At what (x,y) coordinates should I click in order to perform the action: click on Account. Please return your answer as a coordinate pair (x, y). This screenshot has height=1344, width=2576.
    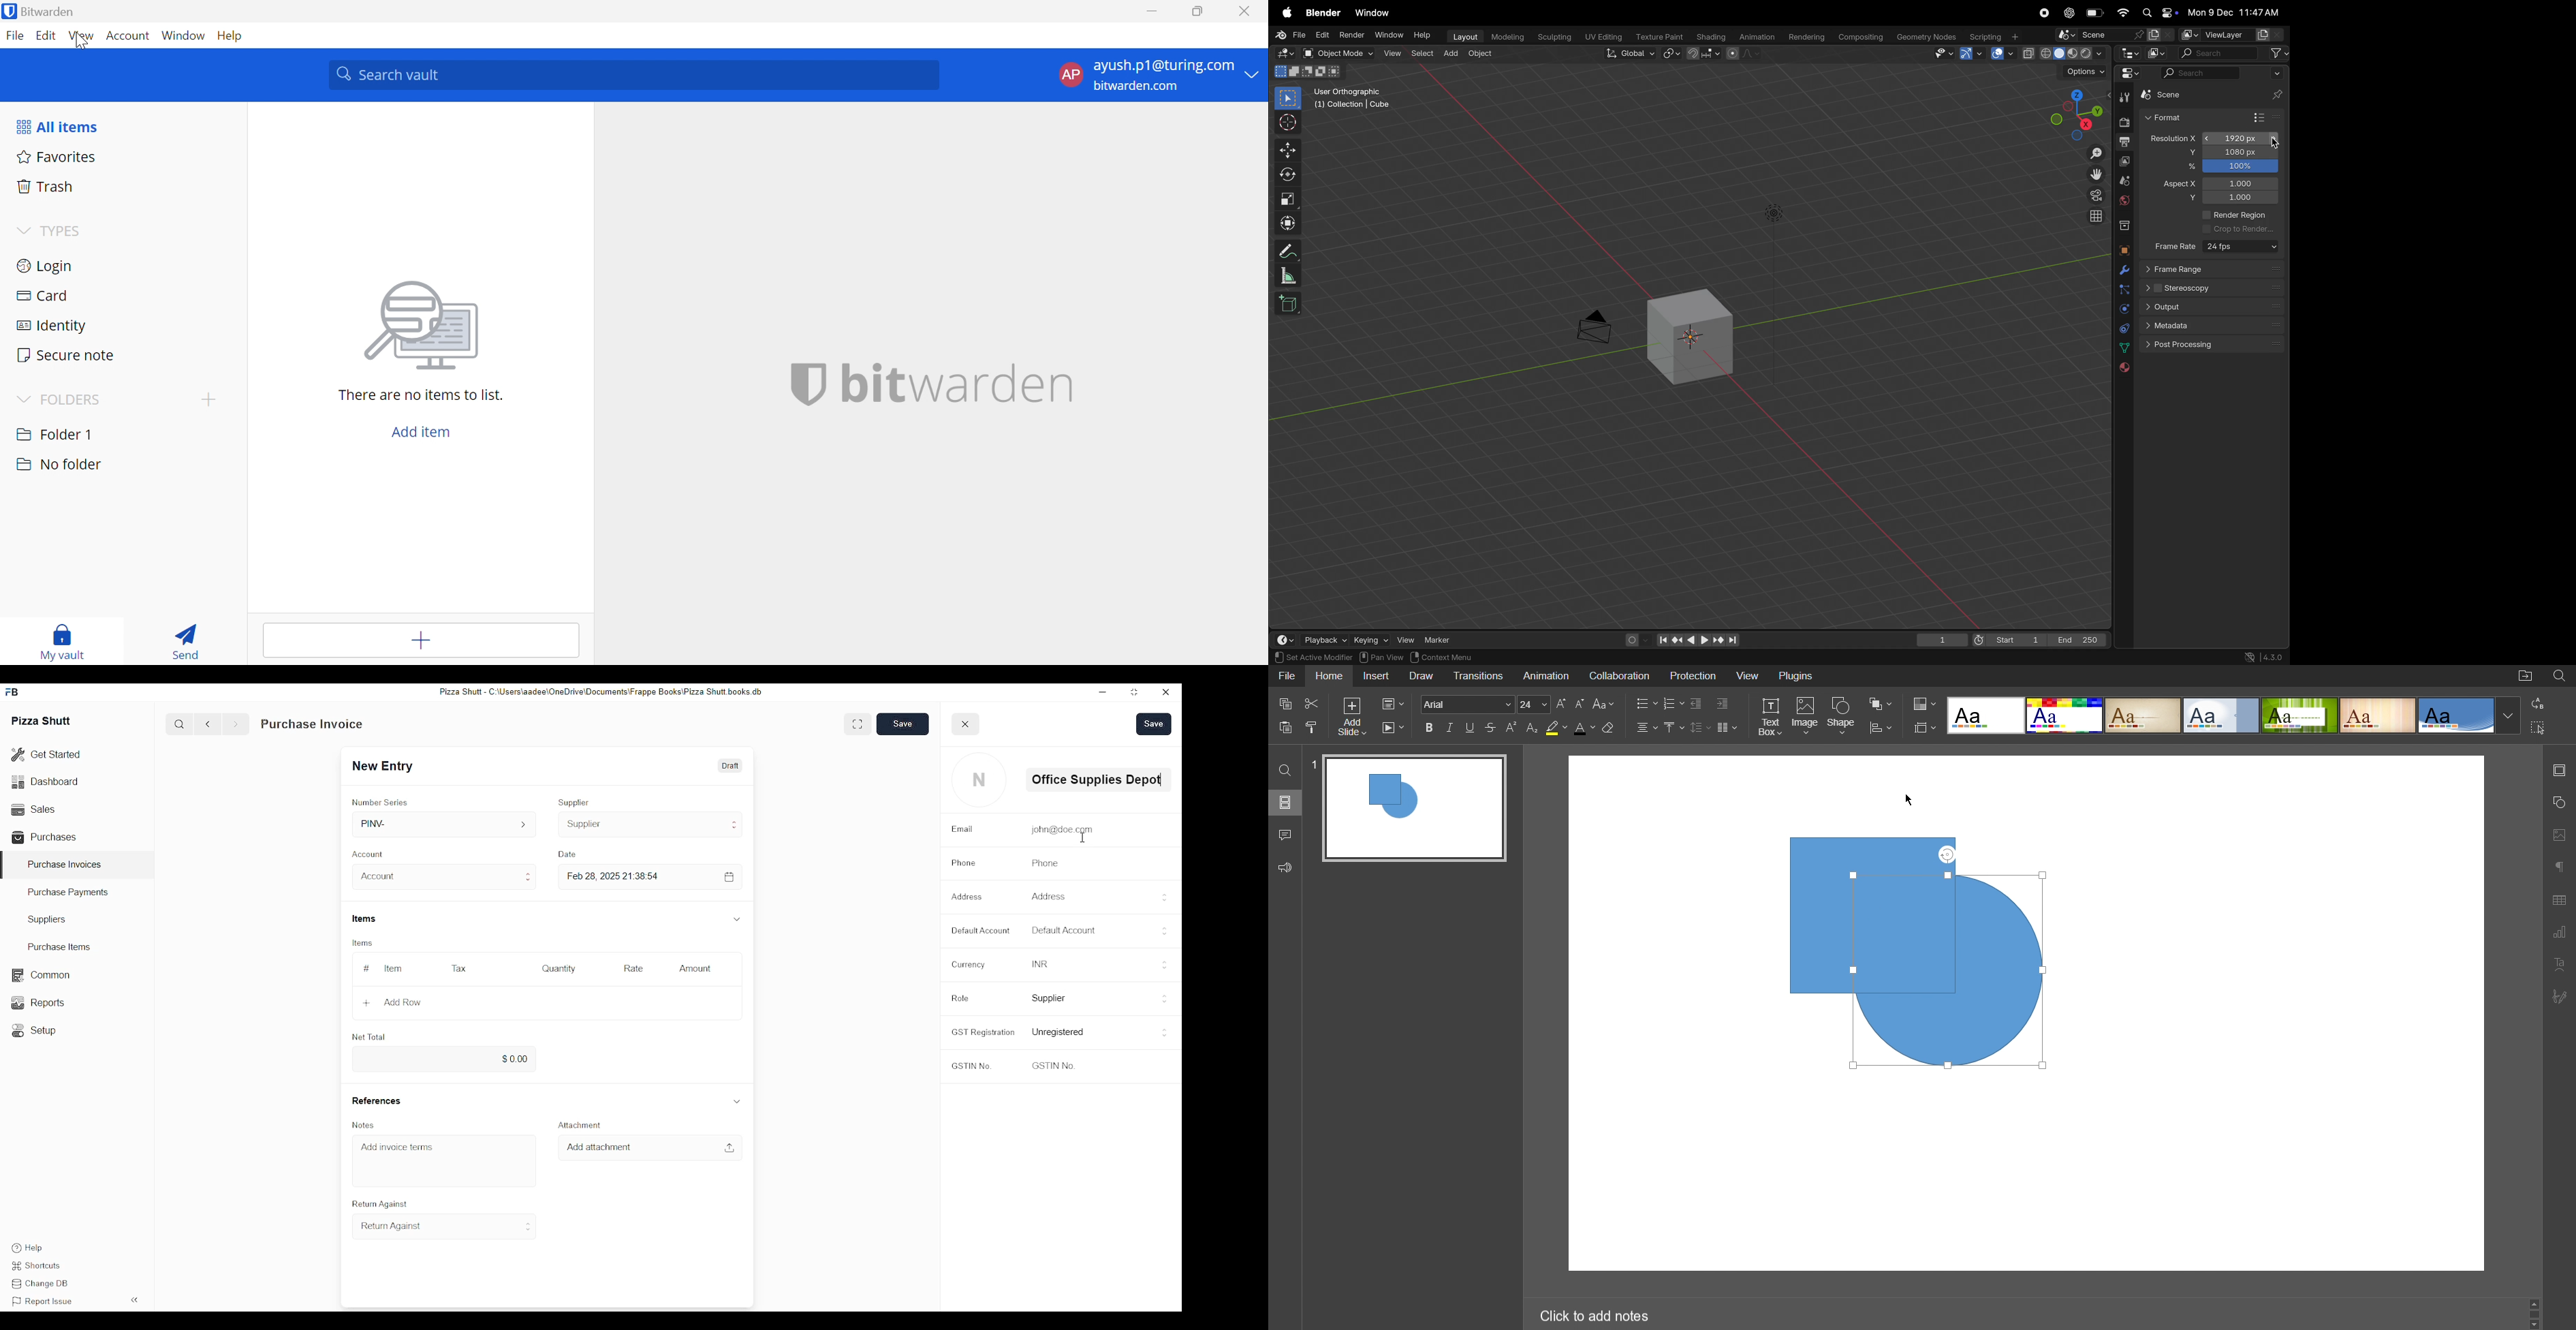
    Looking at the image, I should click on (443, 877).